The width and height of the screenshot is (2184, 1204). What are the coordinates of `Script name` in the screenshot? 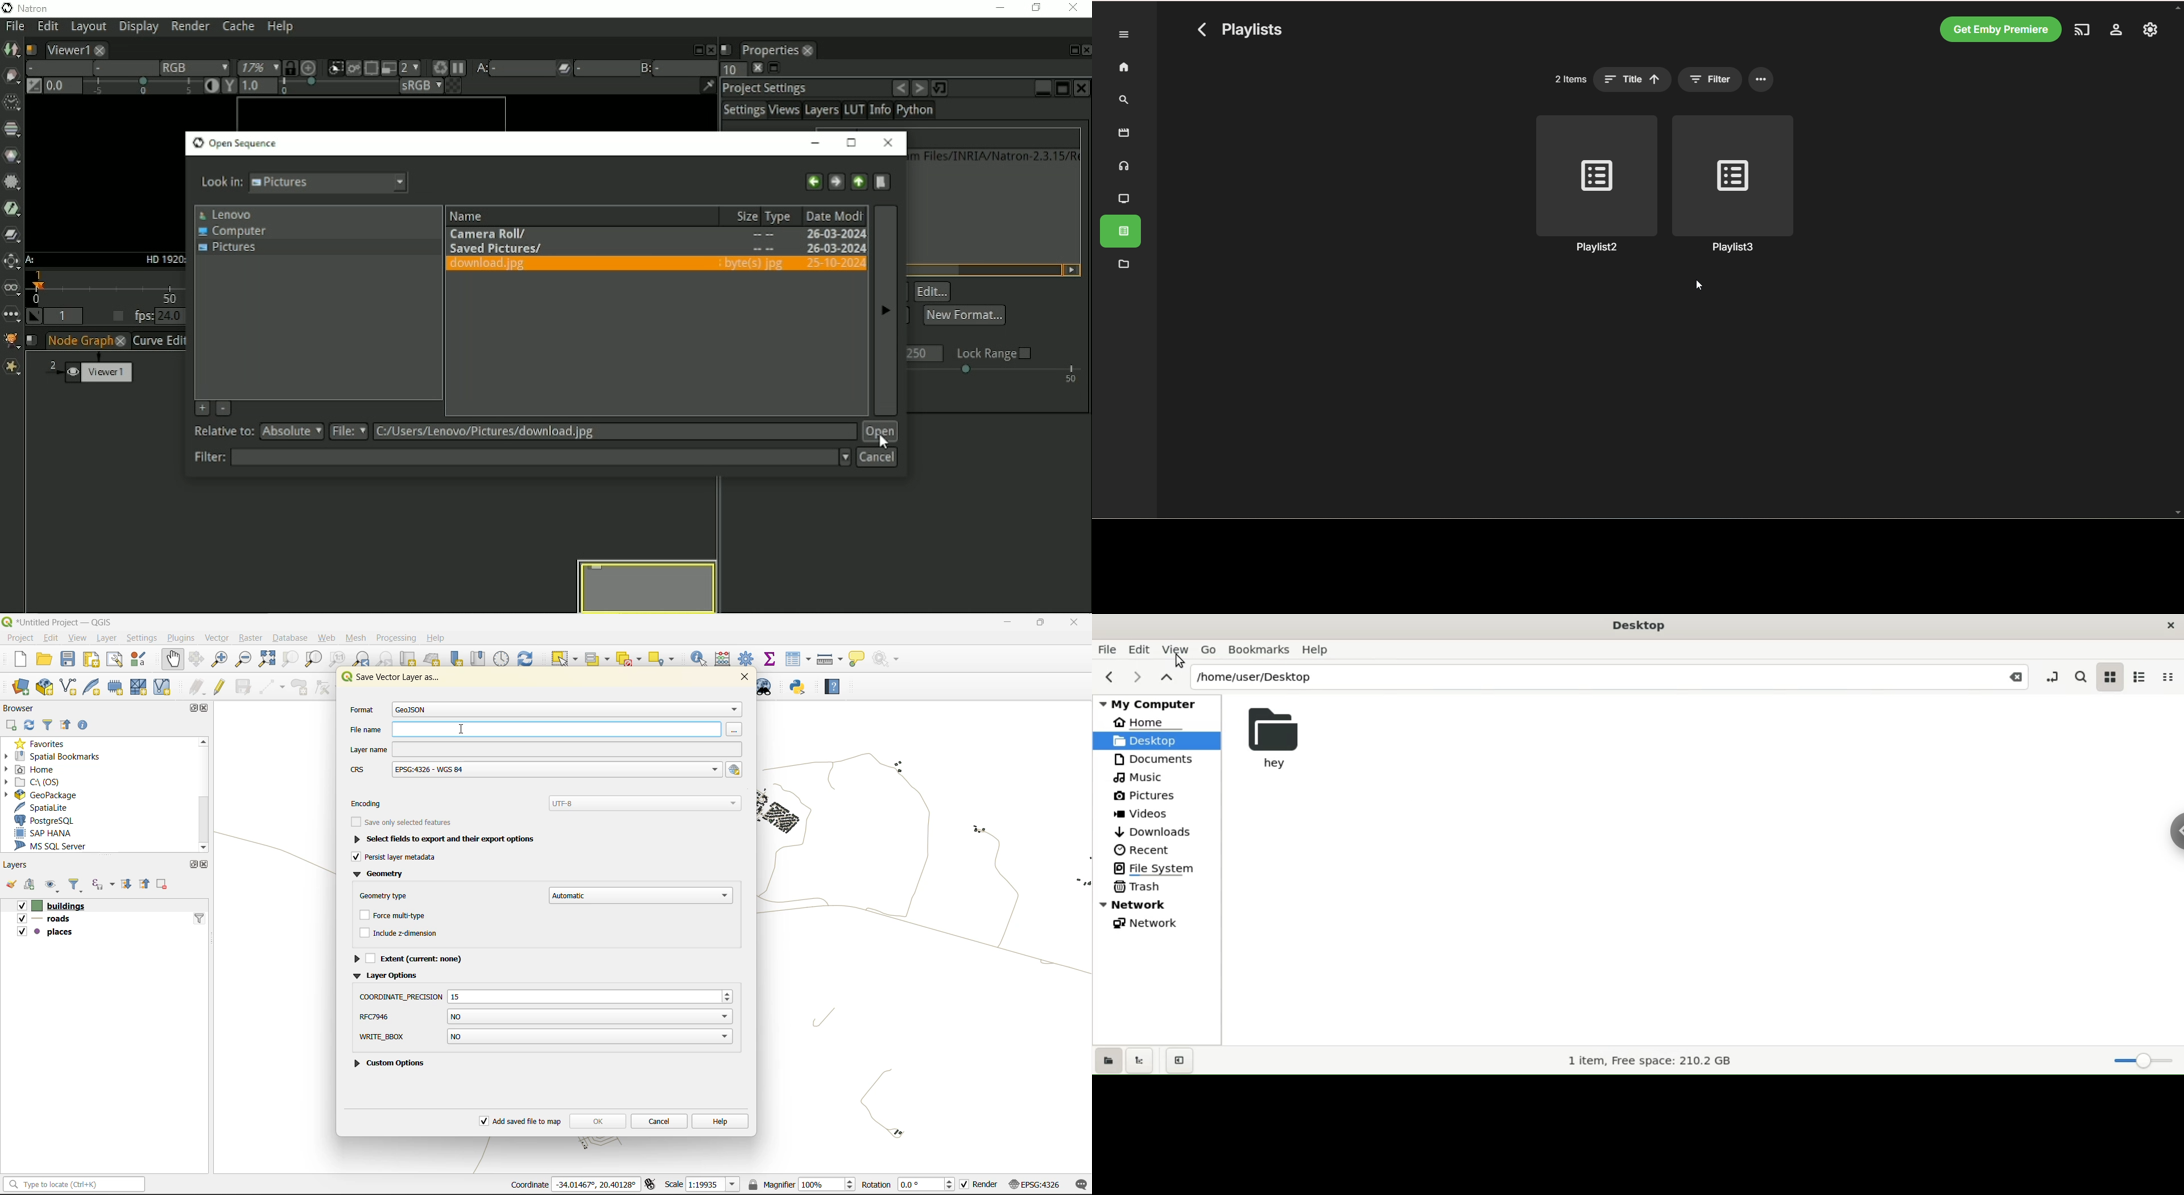 It's located at (726, 48).